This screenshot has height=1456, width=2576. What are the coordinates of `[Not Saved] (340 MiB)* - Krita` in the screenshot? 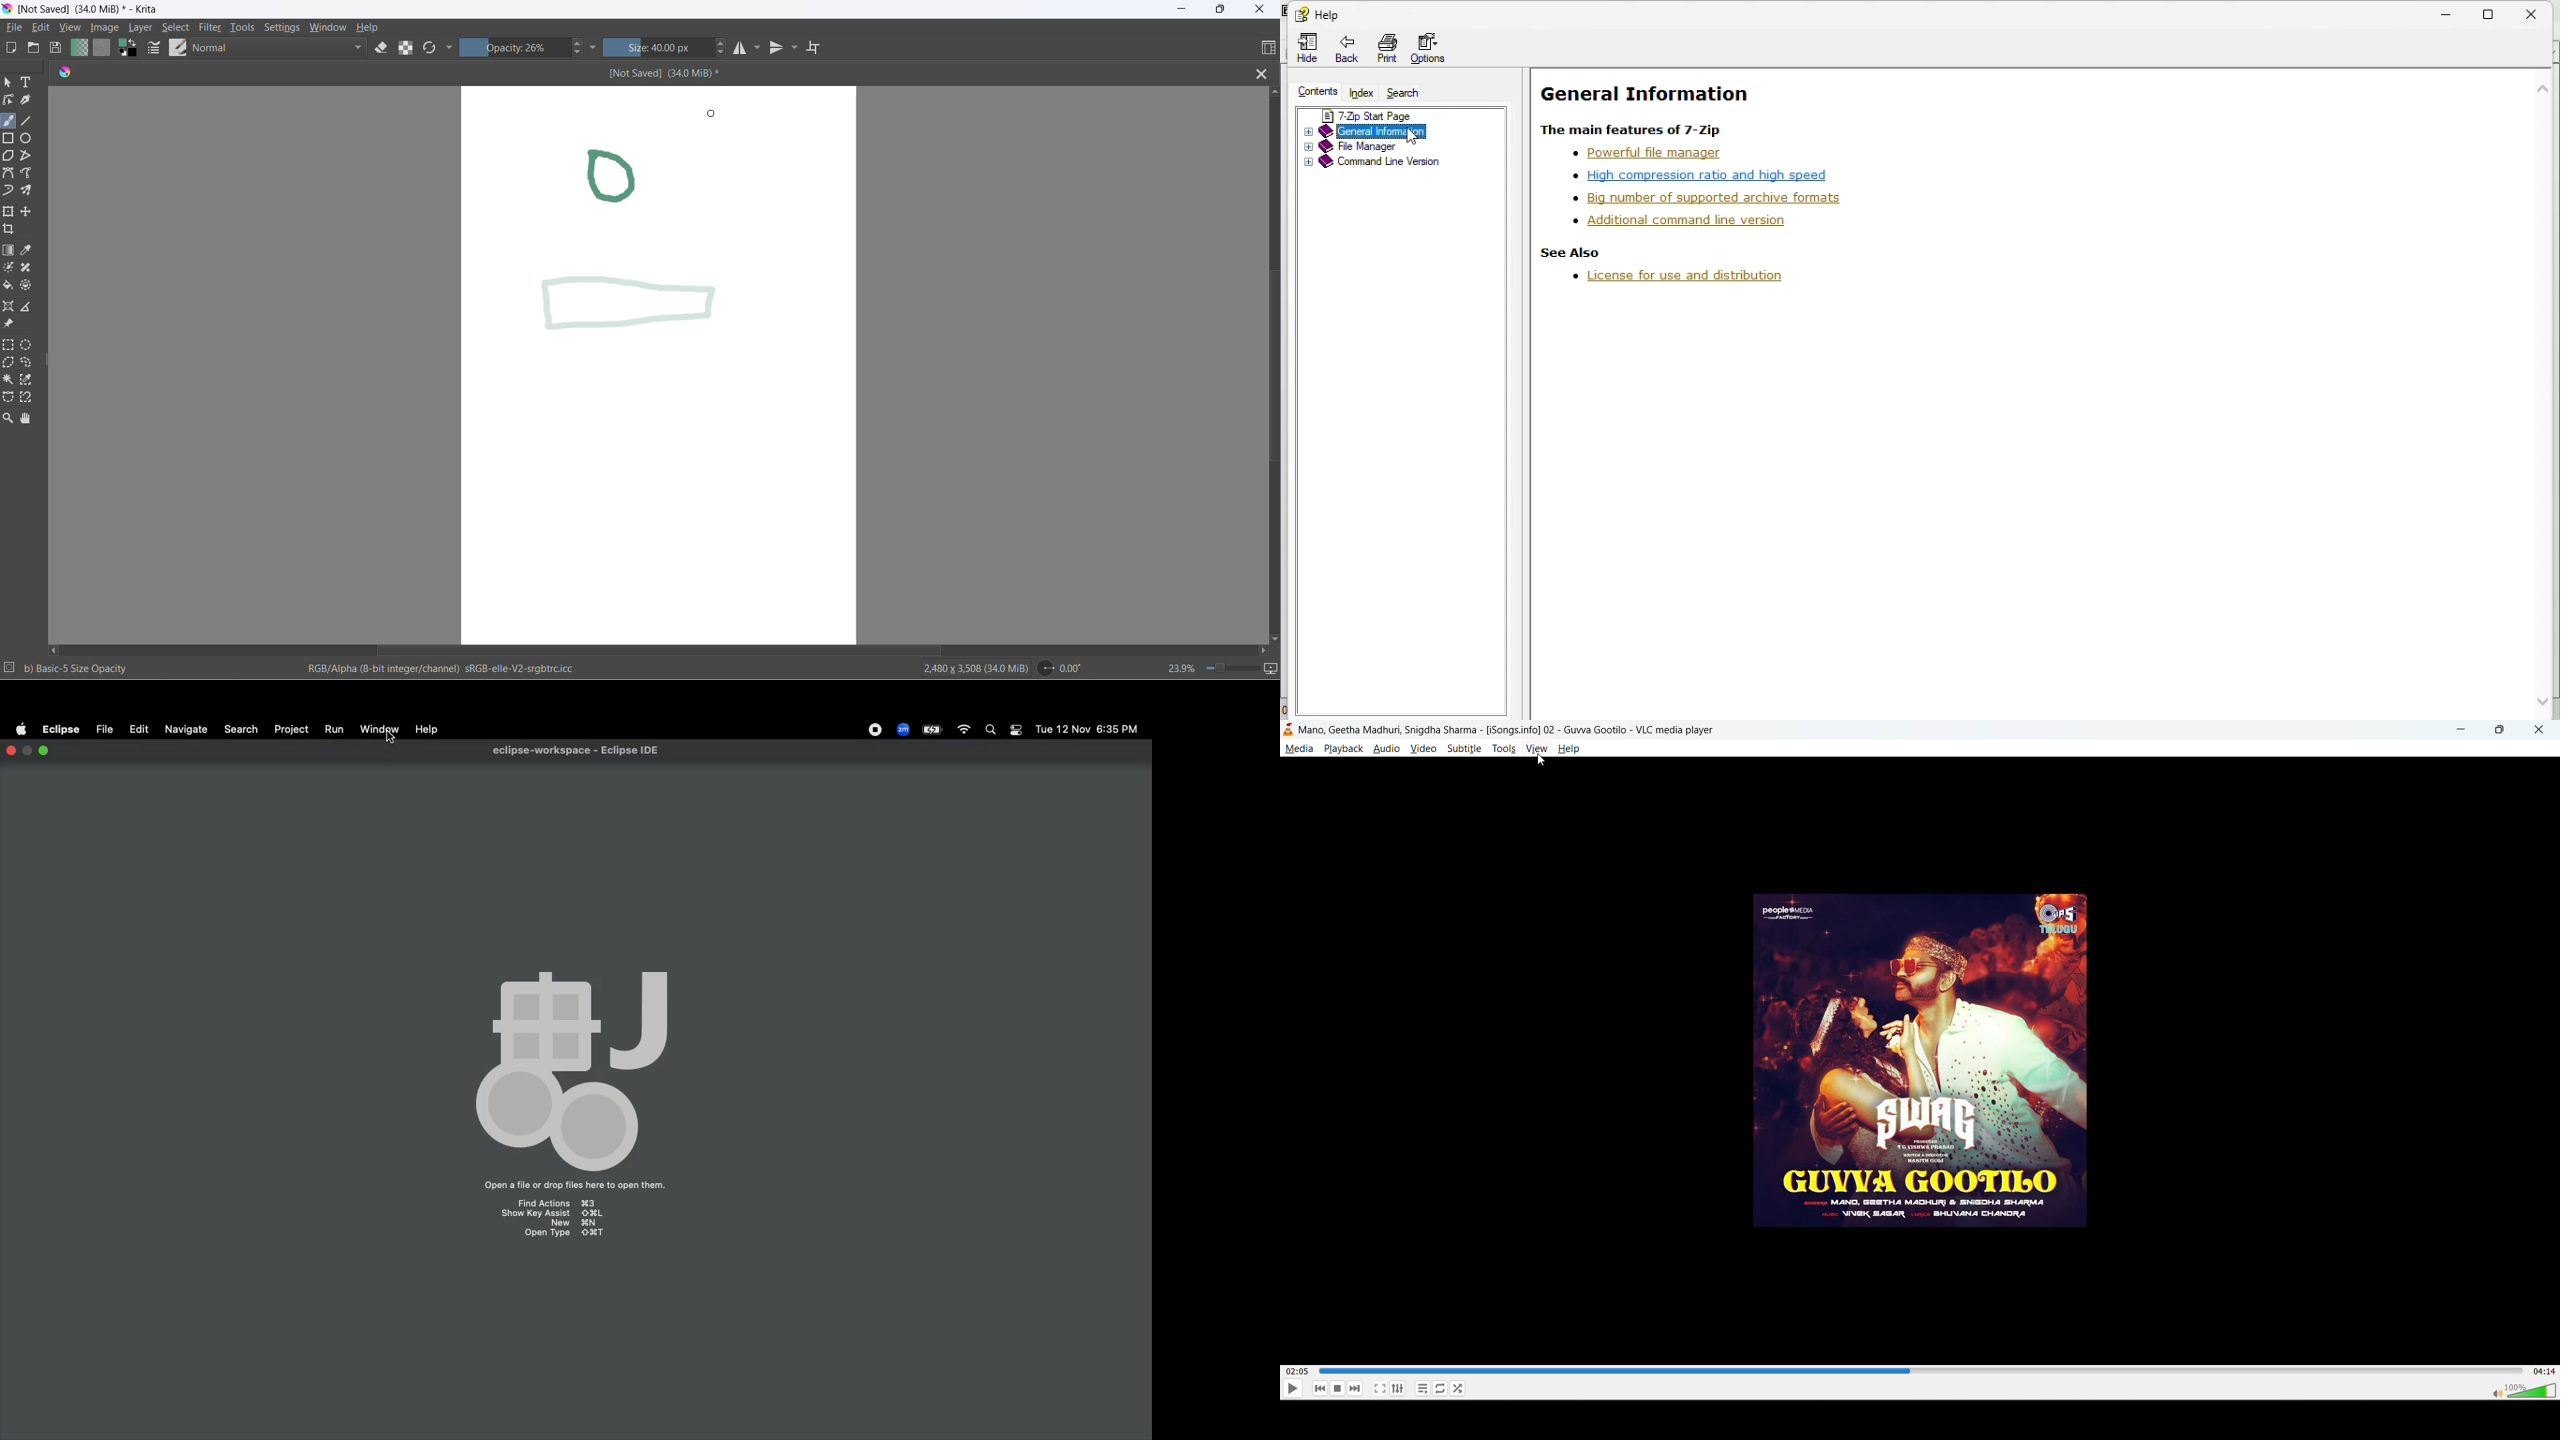 It's located at (94, 9).